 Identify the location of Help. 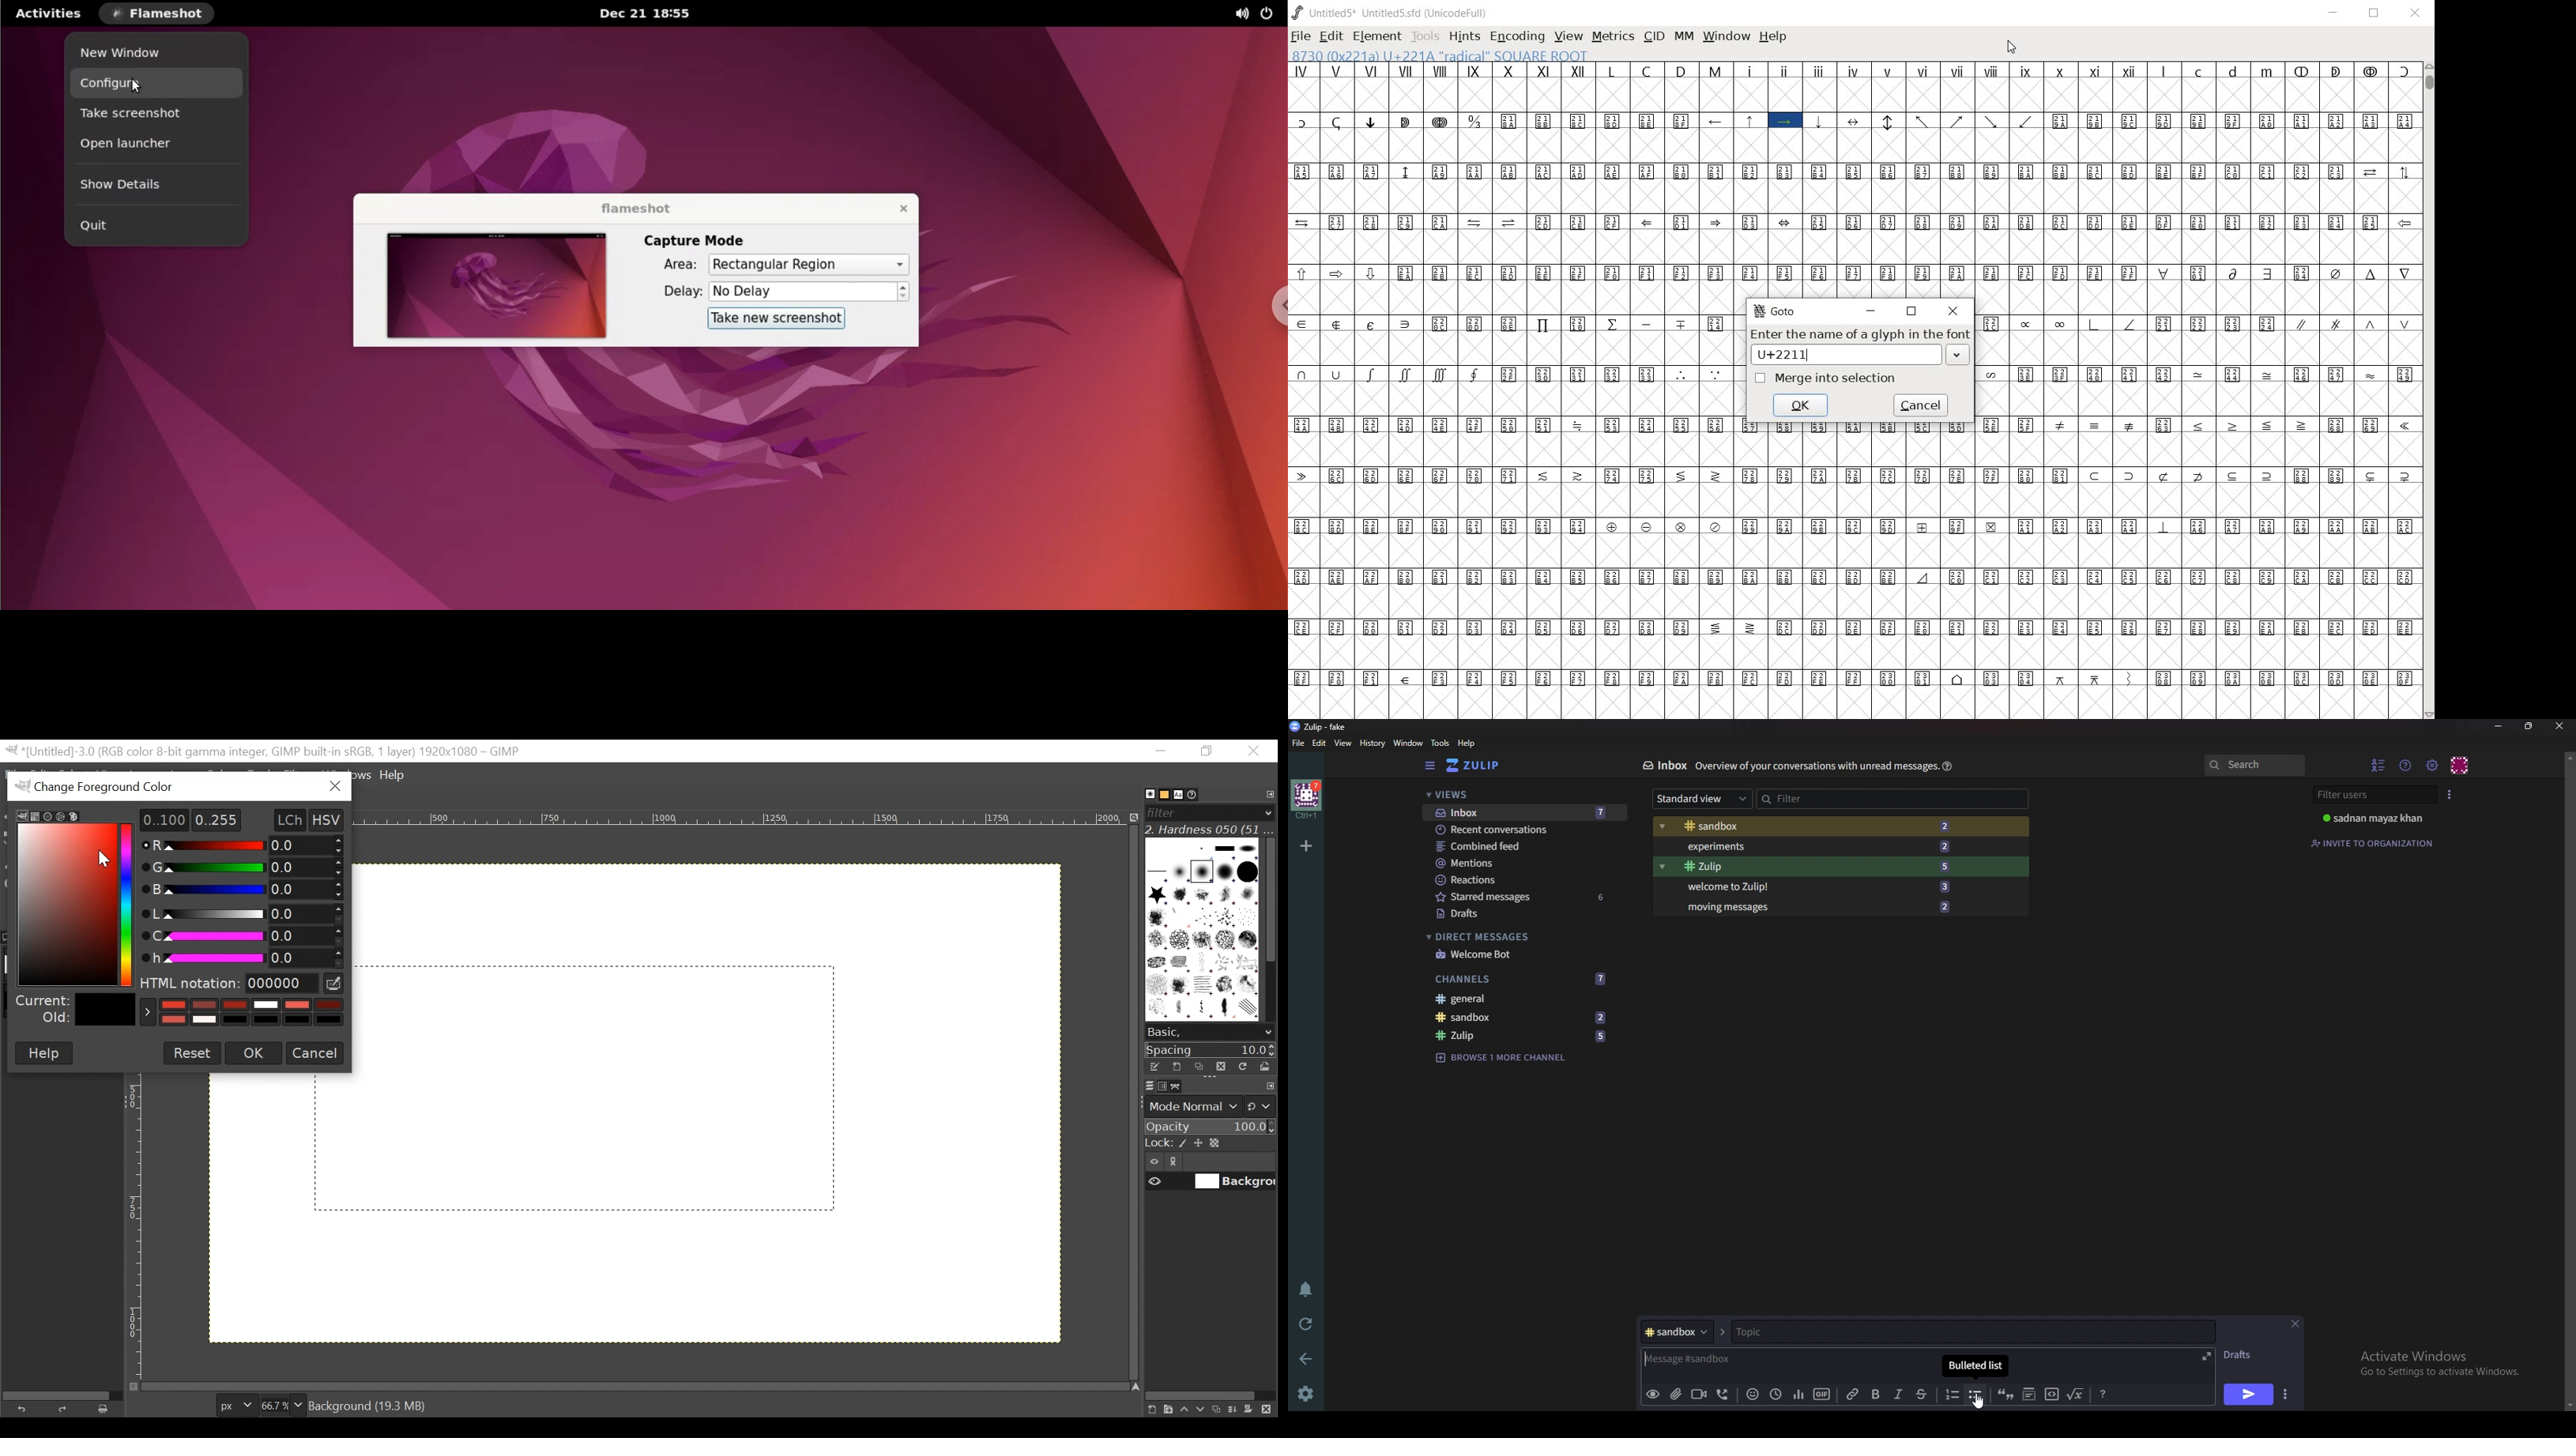
(1948, 765).